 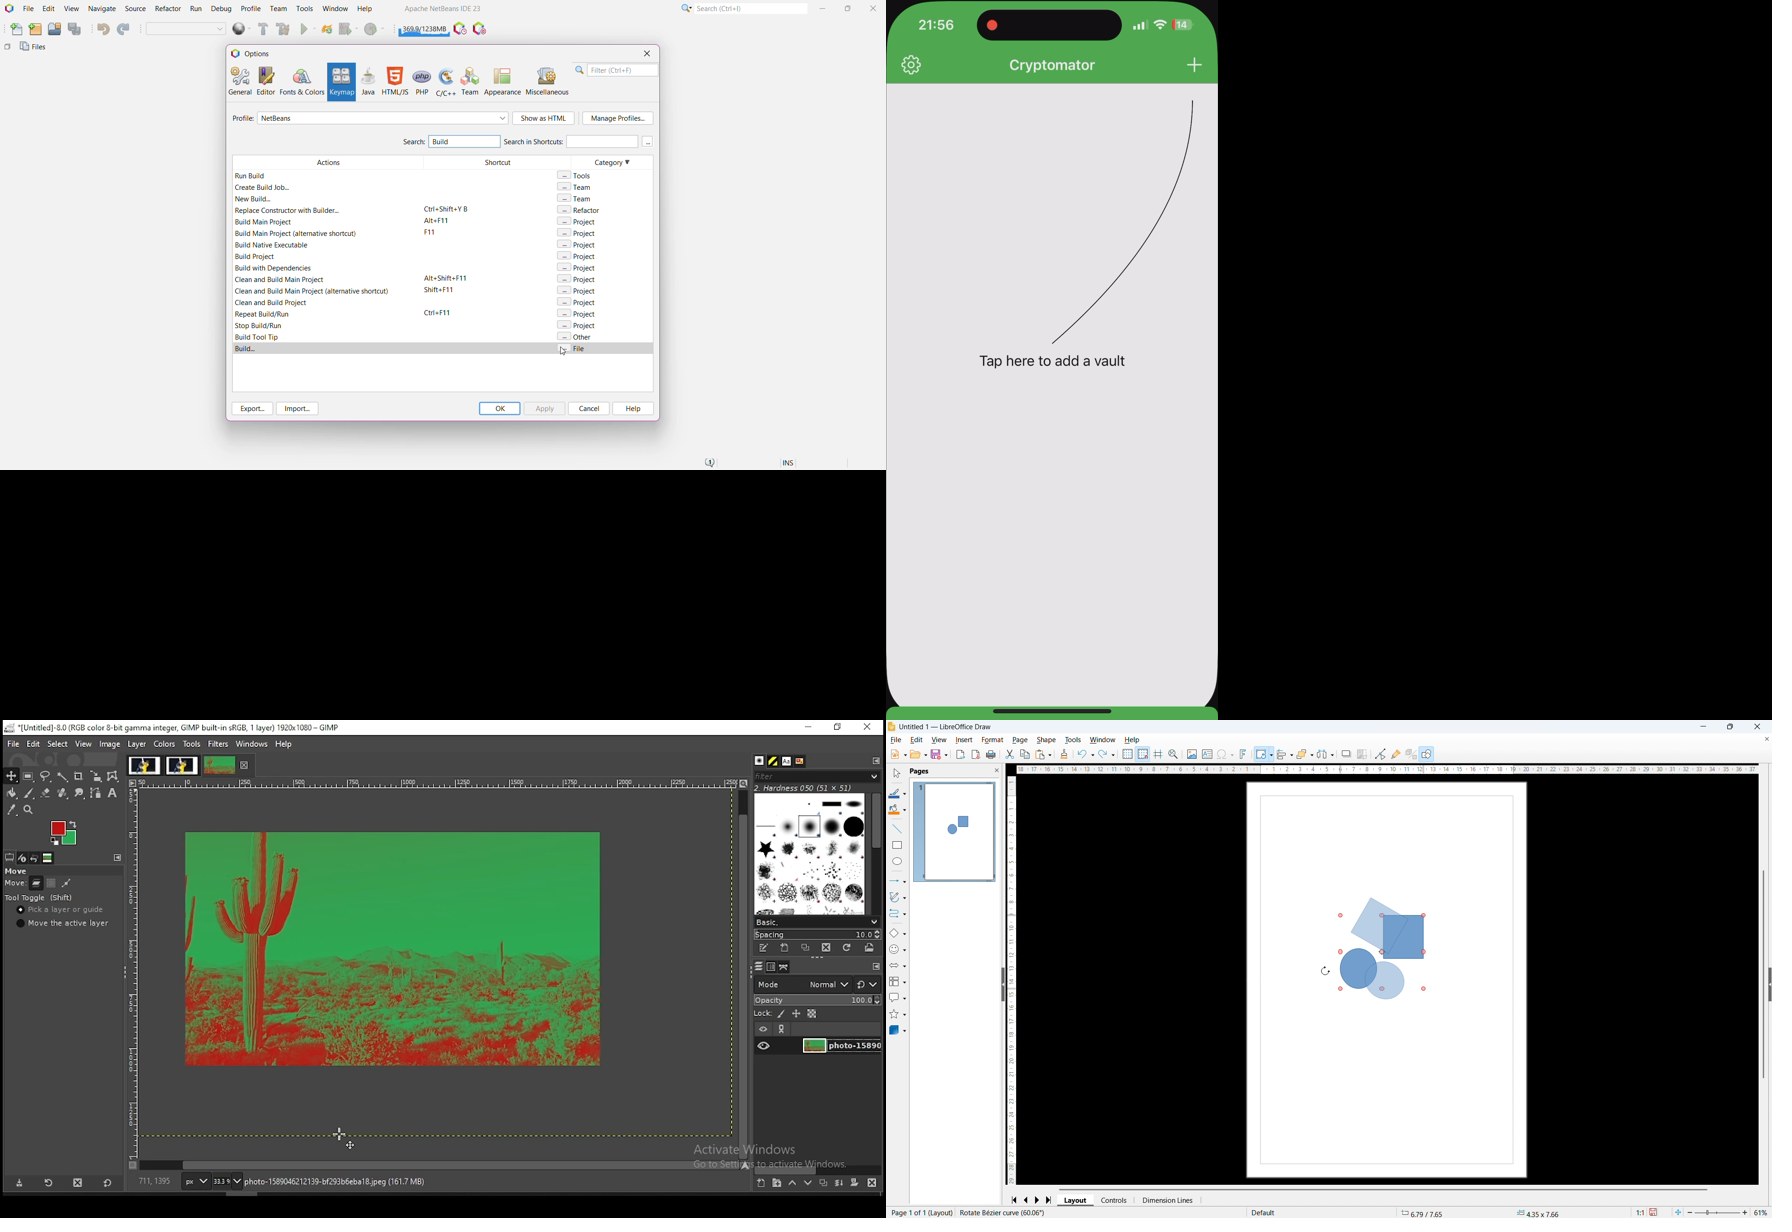 What do you see at coordinates (64, 793) in the screenshot?
I see `heal tool` at bounding box center [64, 793].